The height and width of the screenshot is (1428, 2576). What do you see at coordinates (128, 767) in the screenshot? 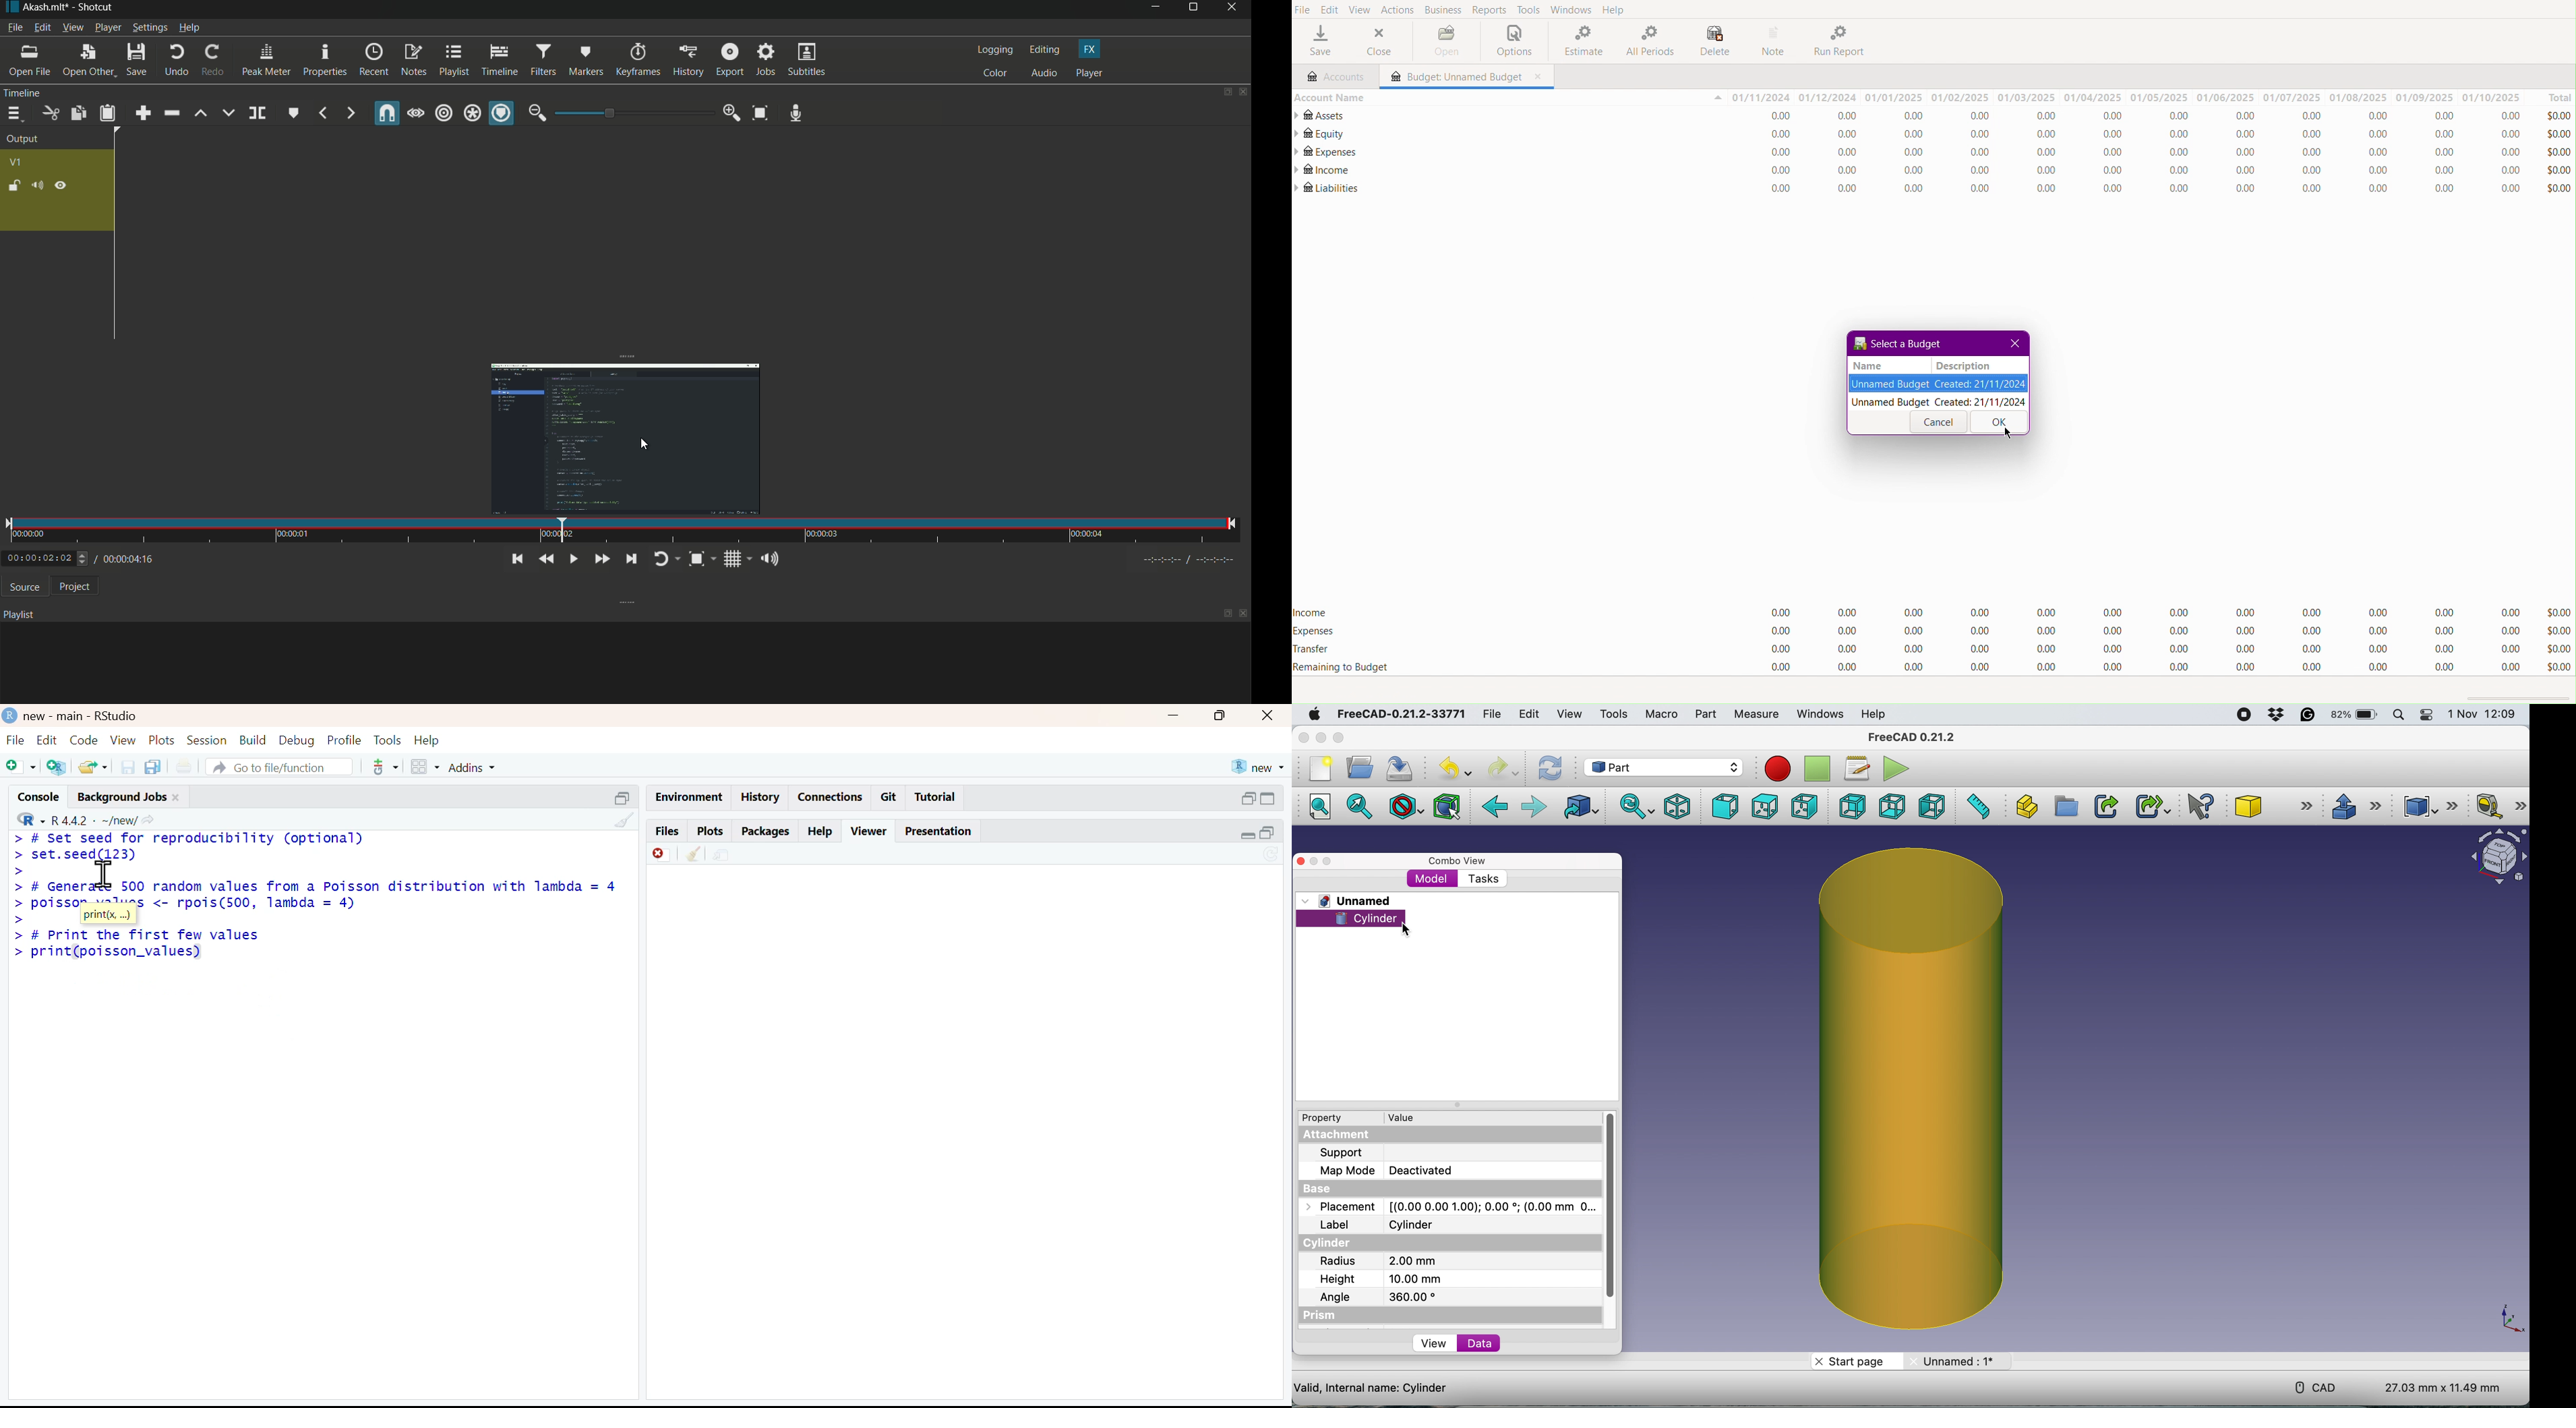
I see `save` at bounding box center [128, 767].